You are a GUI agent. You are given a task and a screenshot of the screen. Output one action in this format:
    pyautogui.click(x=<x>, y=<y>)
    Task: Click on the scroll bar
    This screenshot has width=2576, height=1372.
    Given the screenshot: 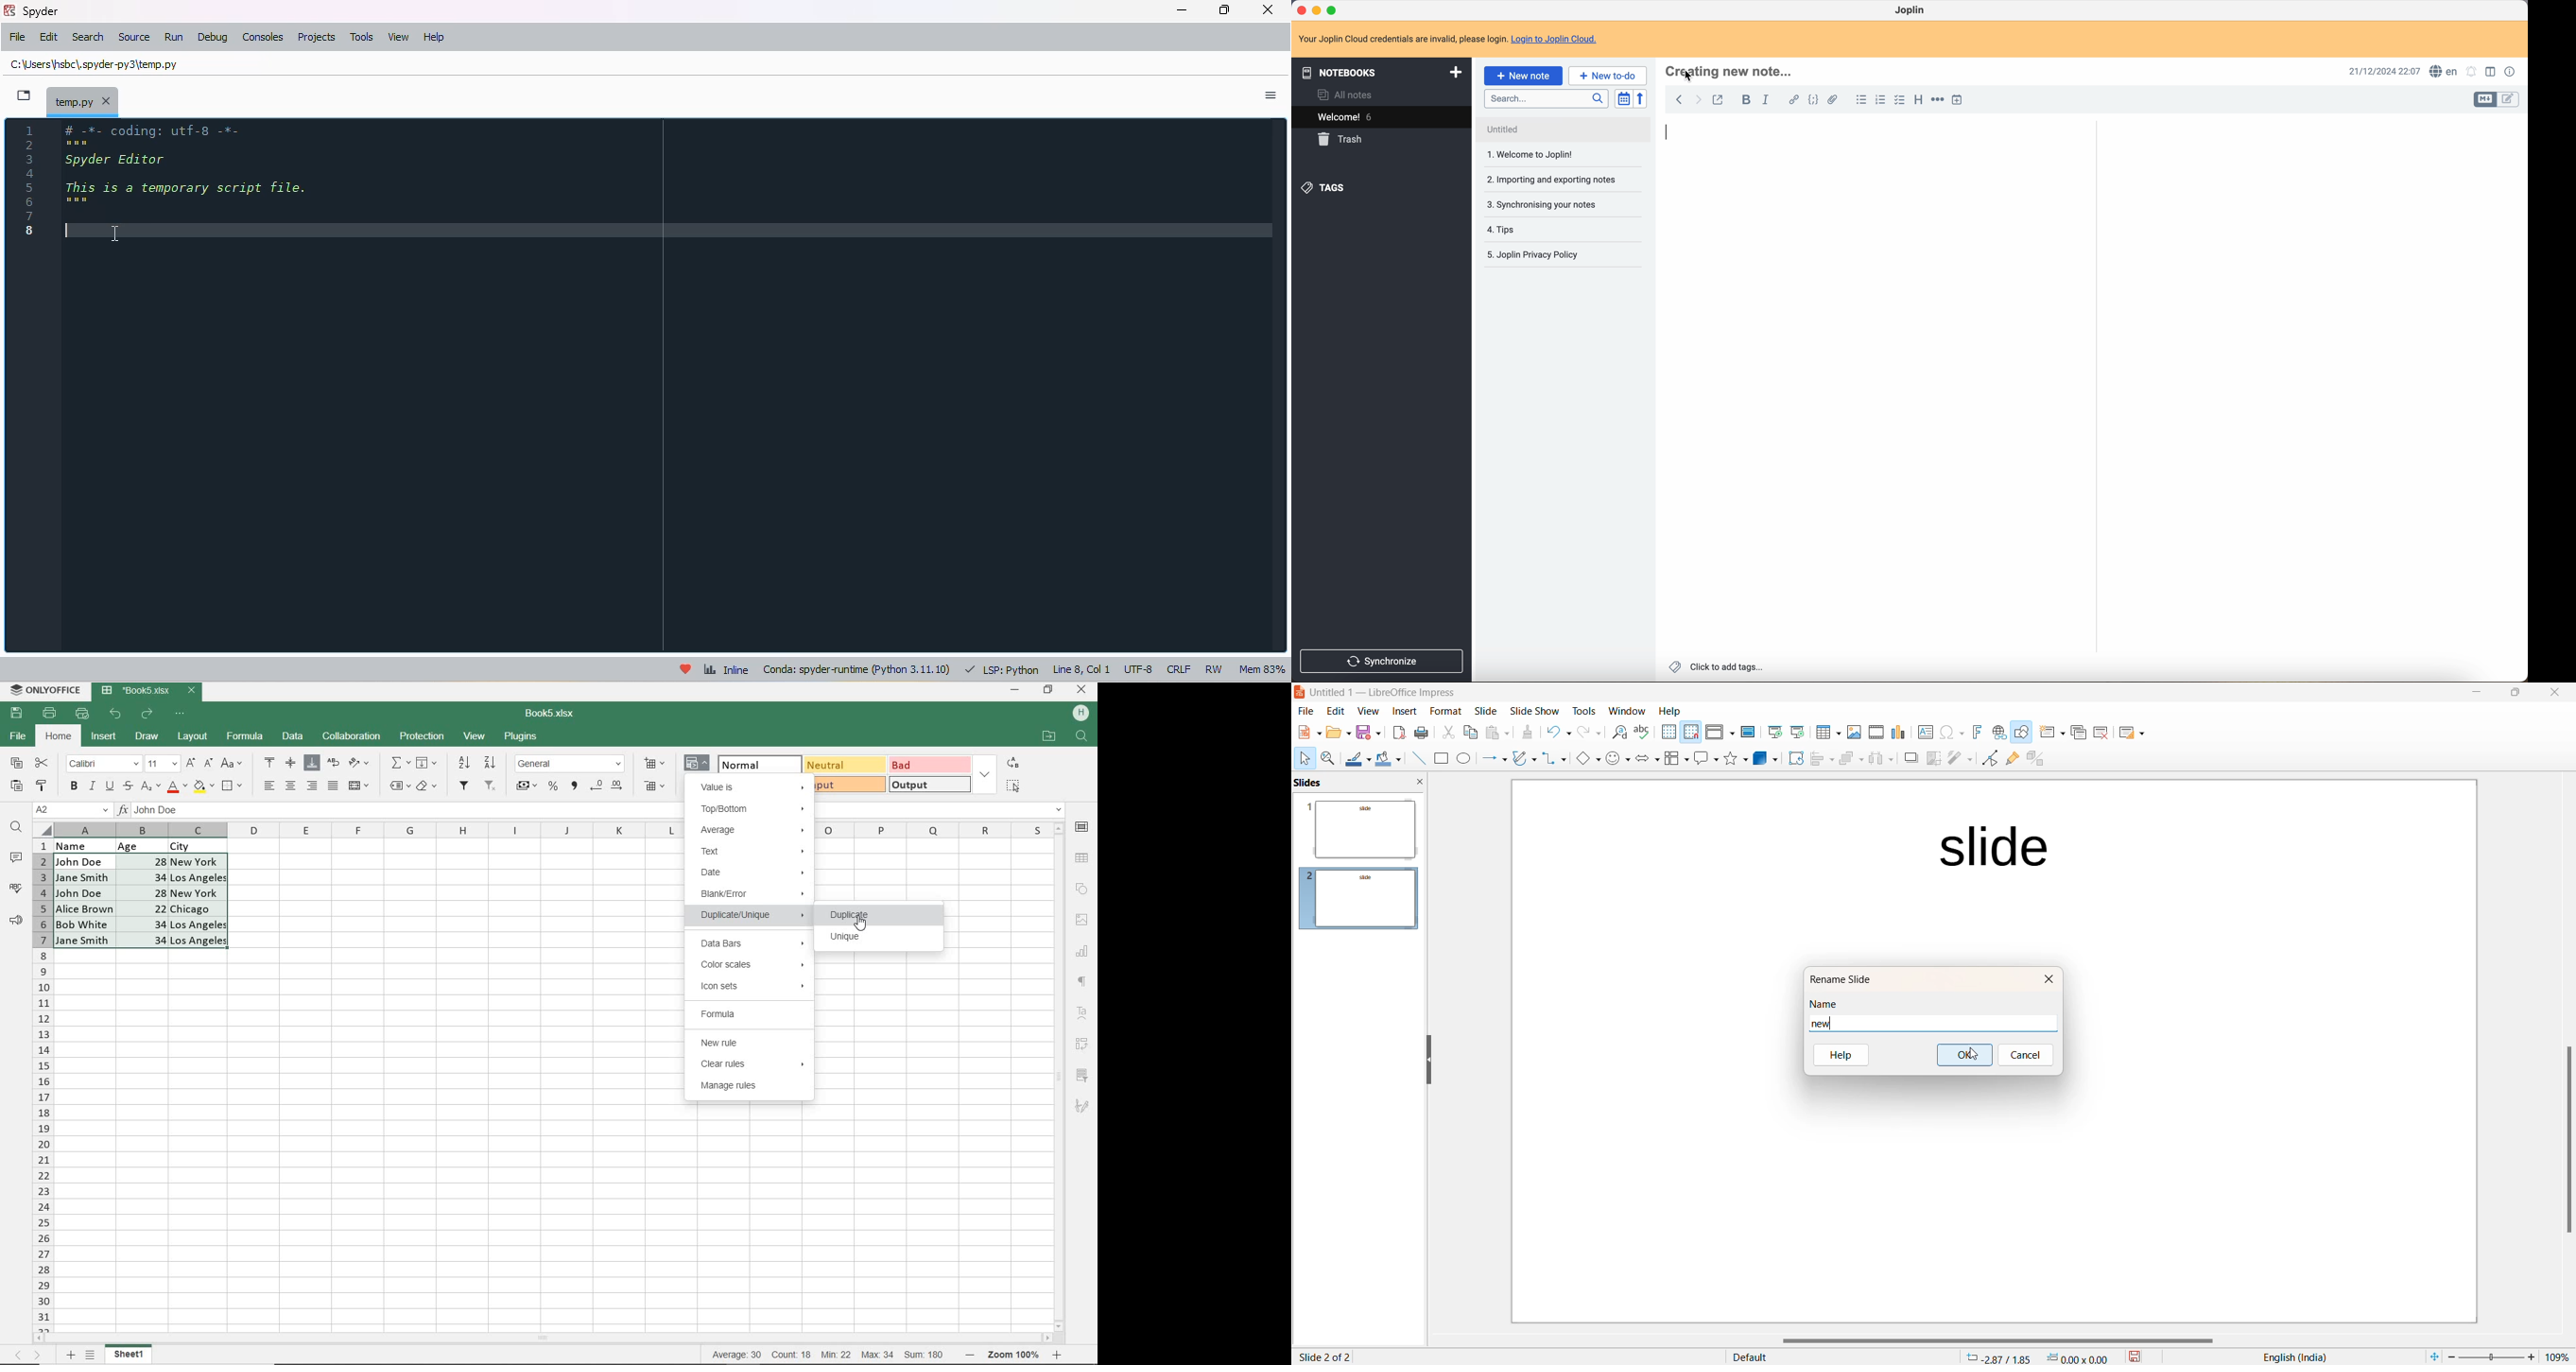 What is the action you would take?
    pyautogui.click(x=2095, y=290)
    